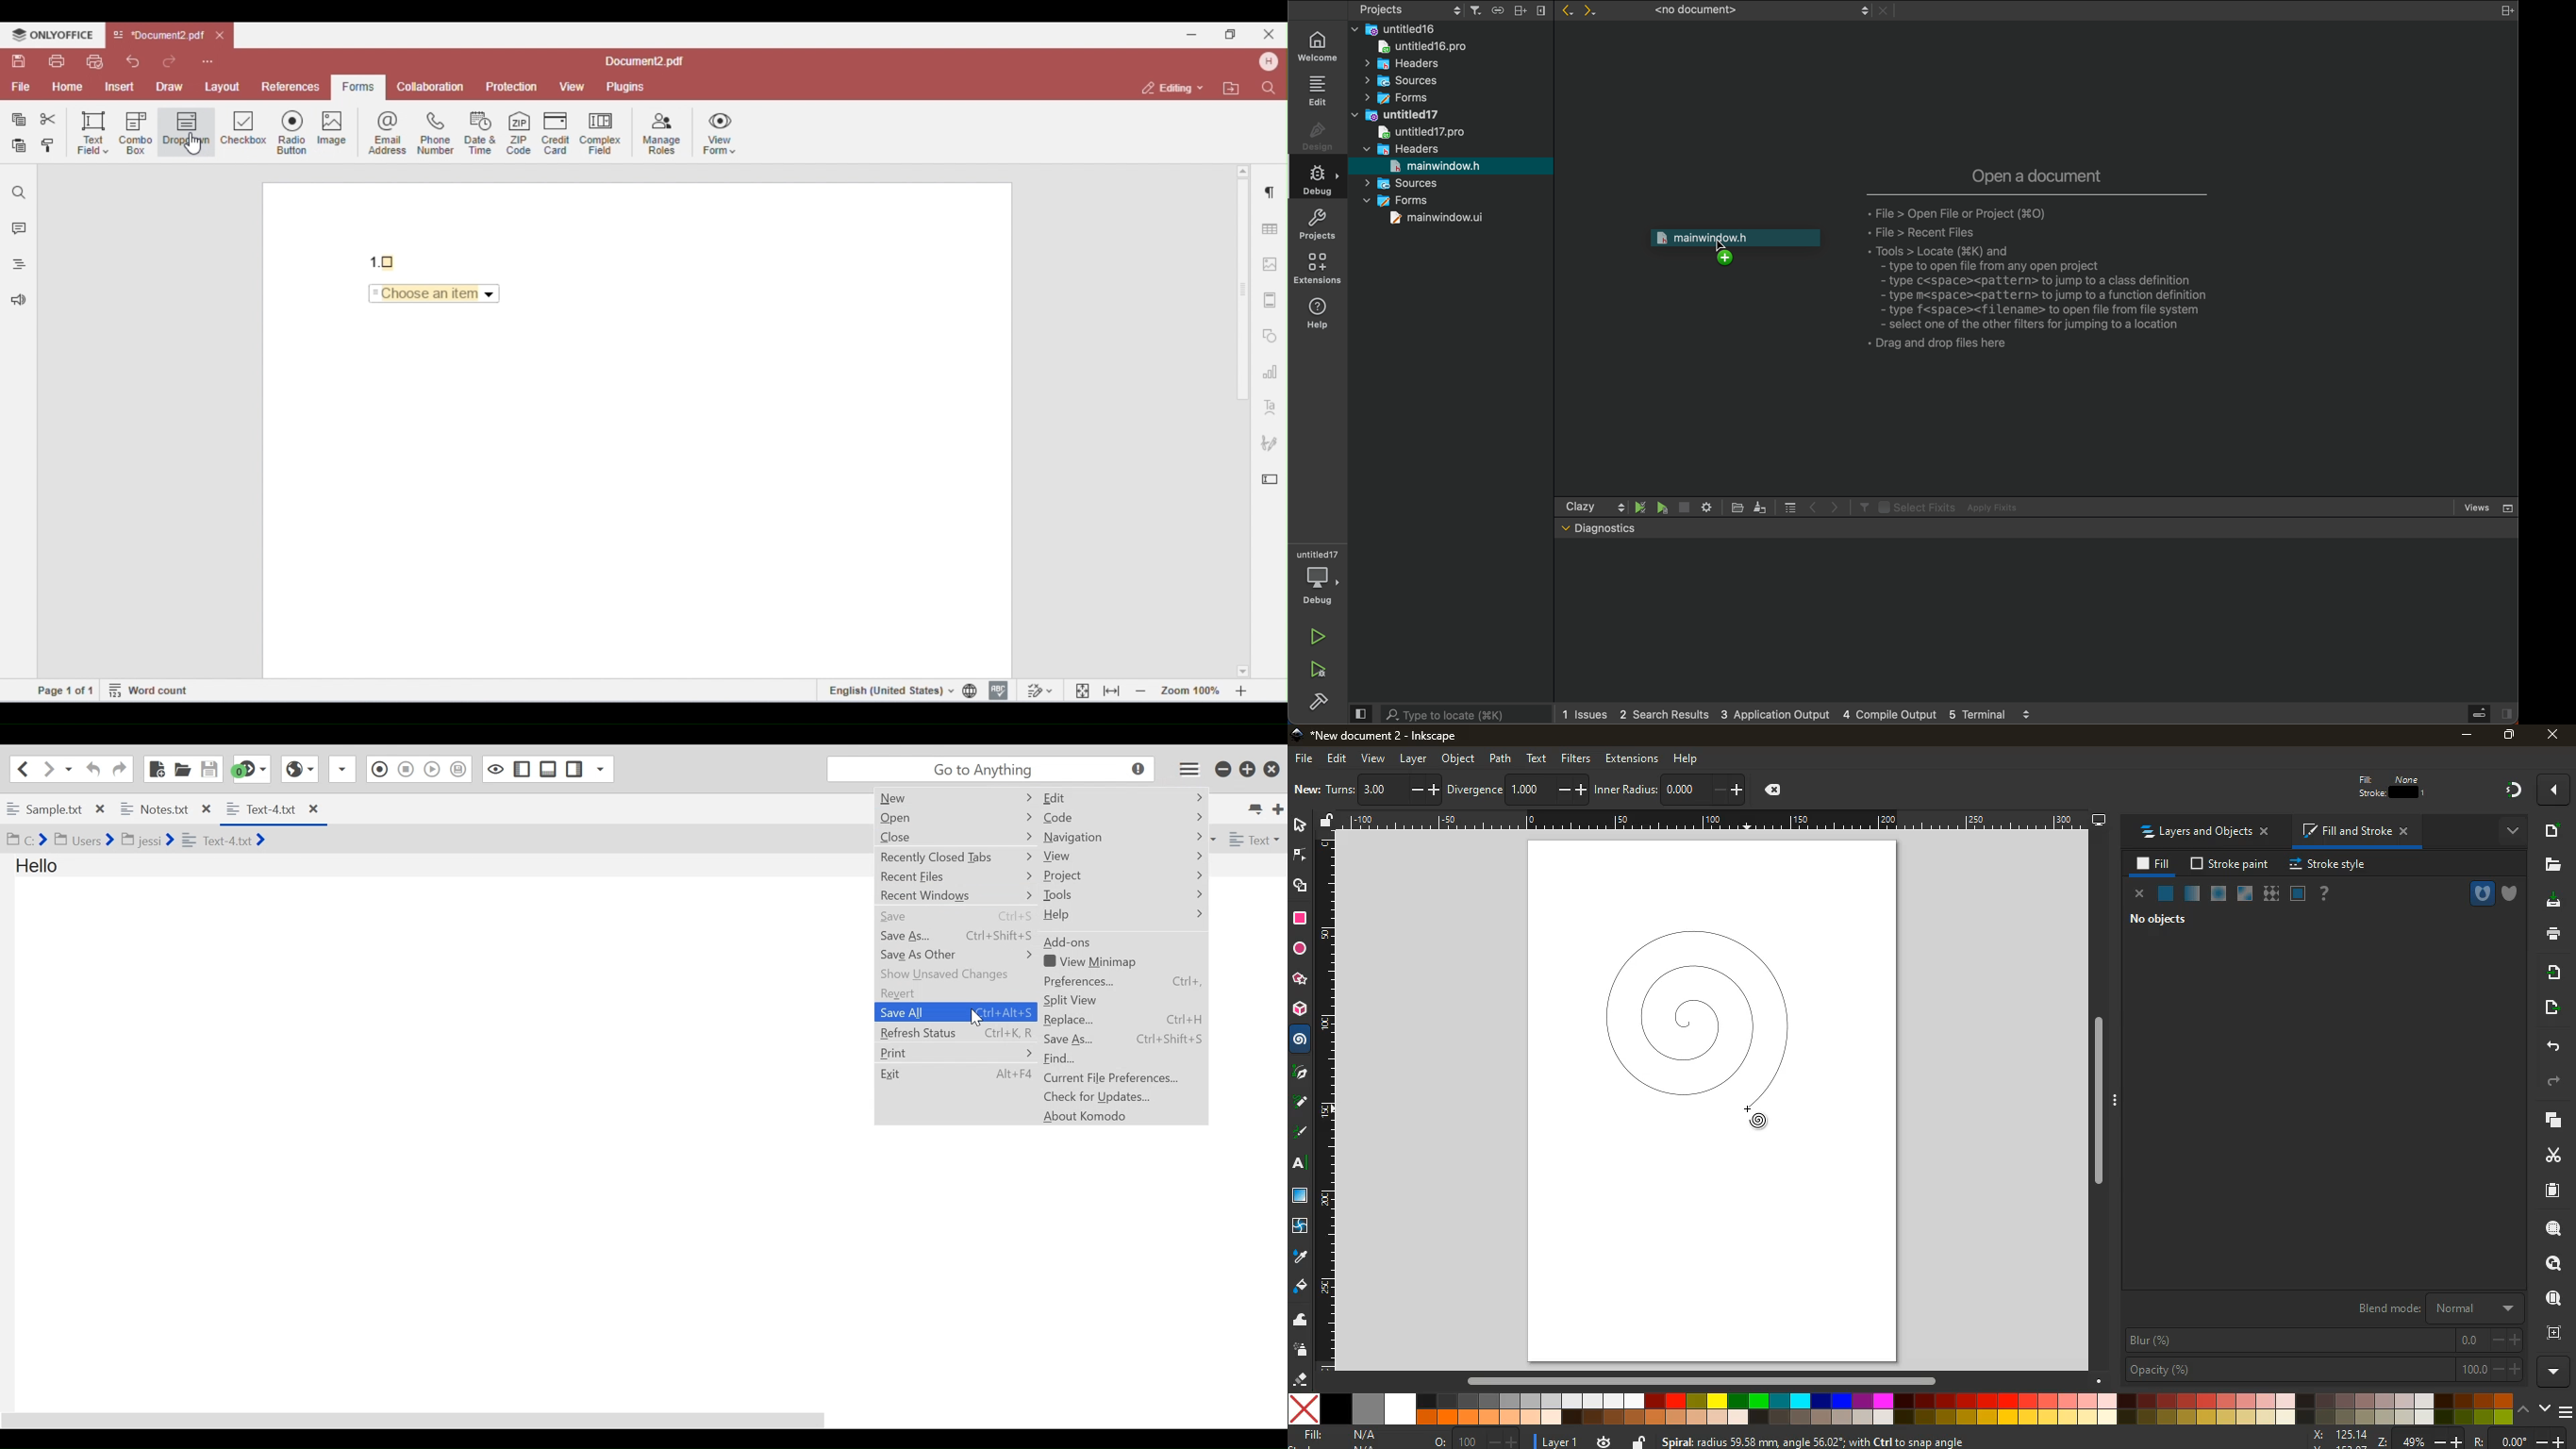  I want to click on , so click(1325, 1106).